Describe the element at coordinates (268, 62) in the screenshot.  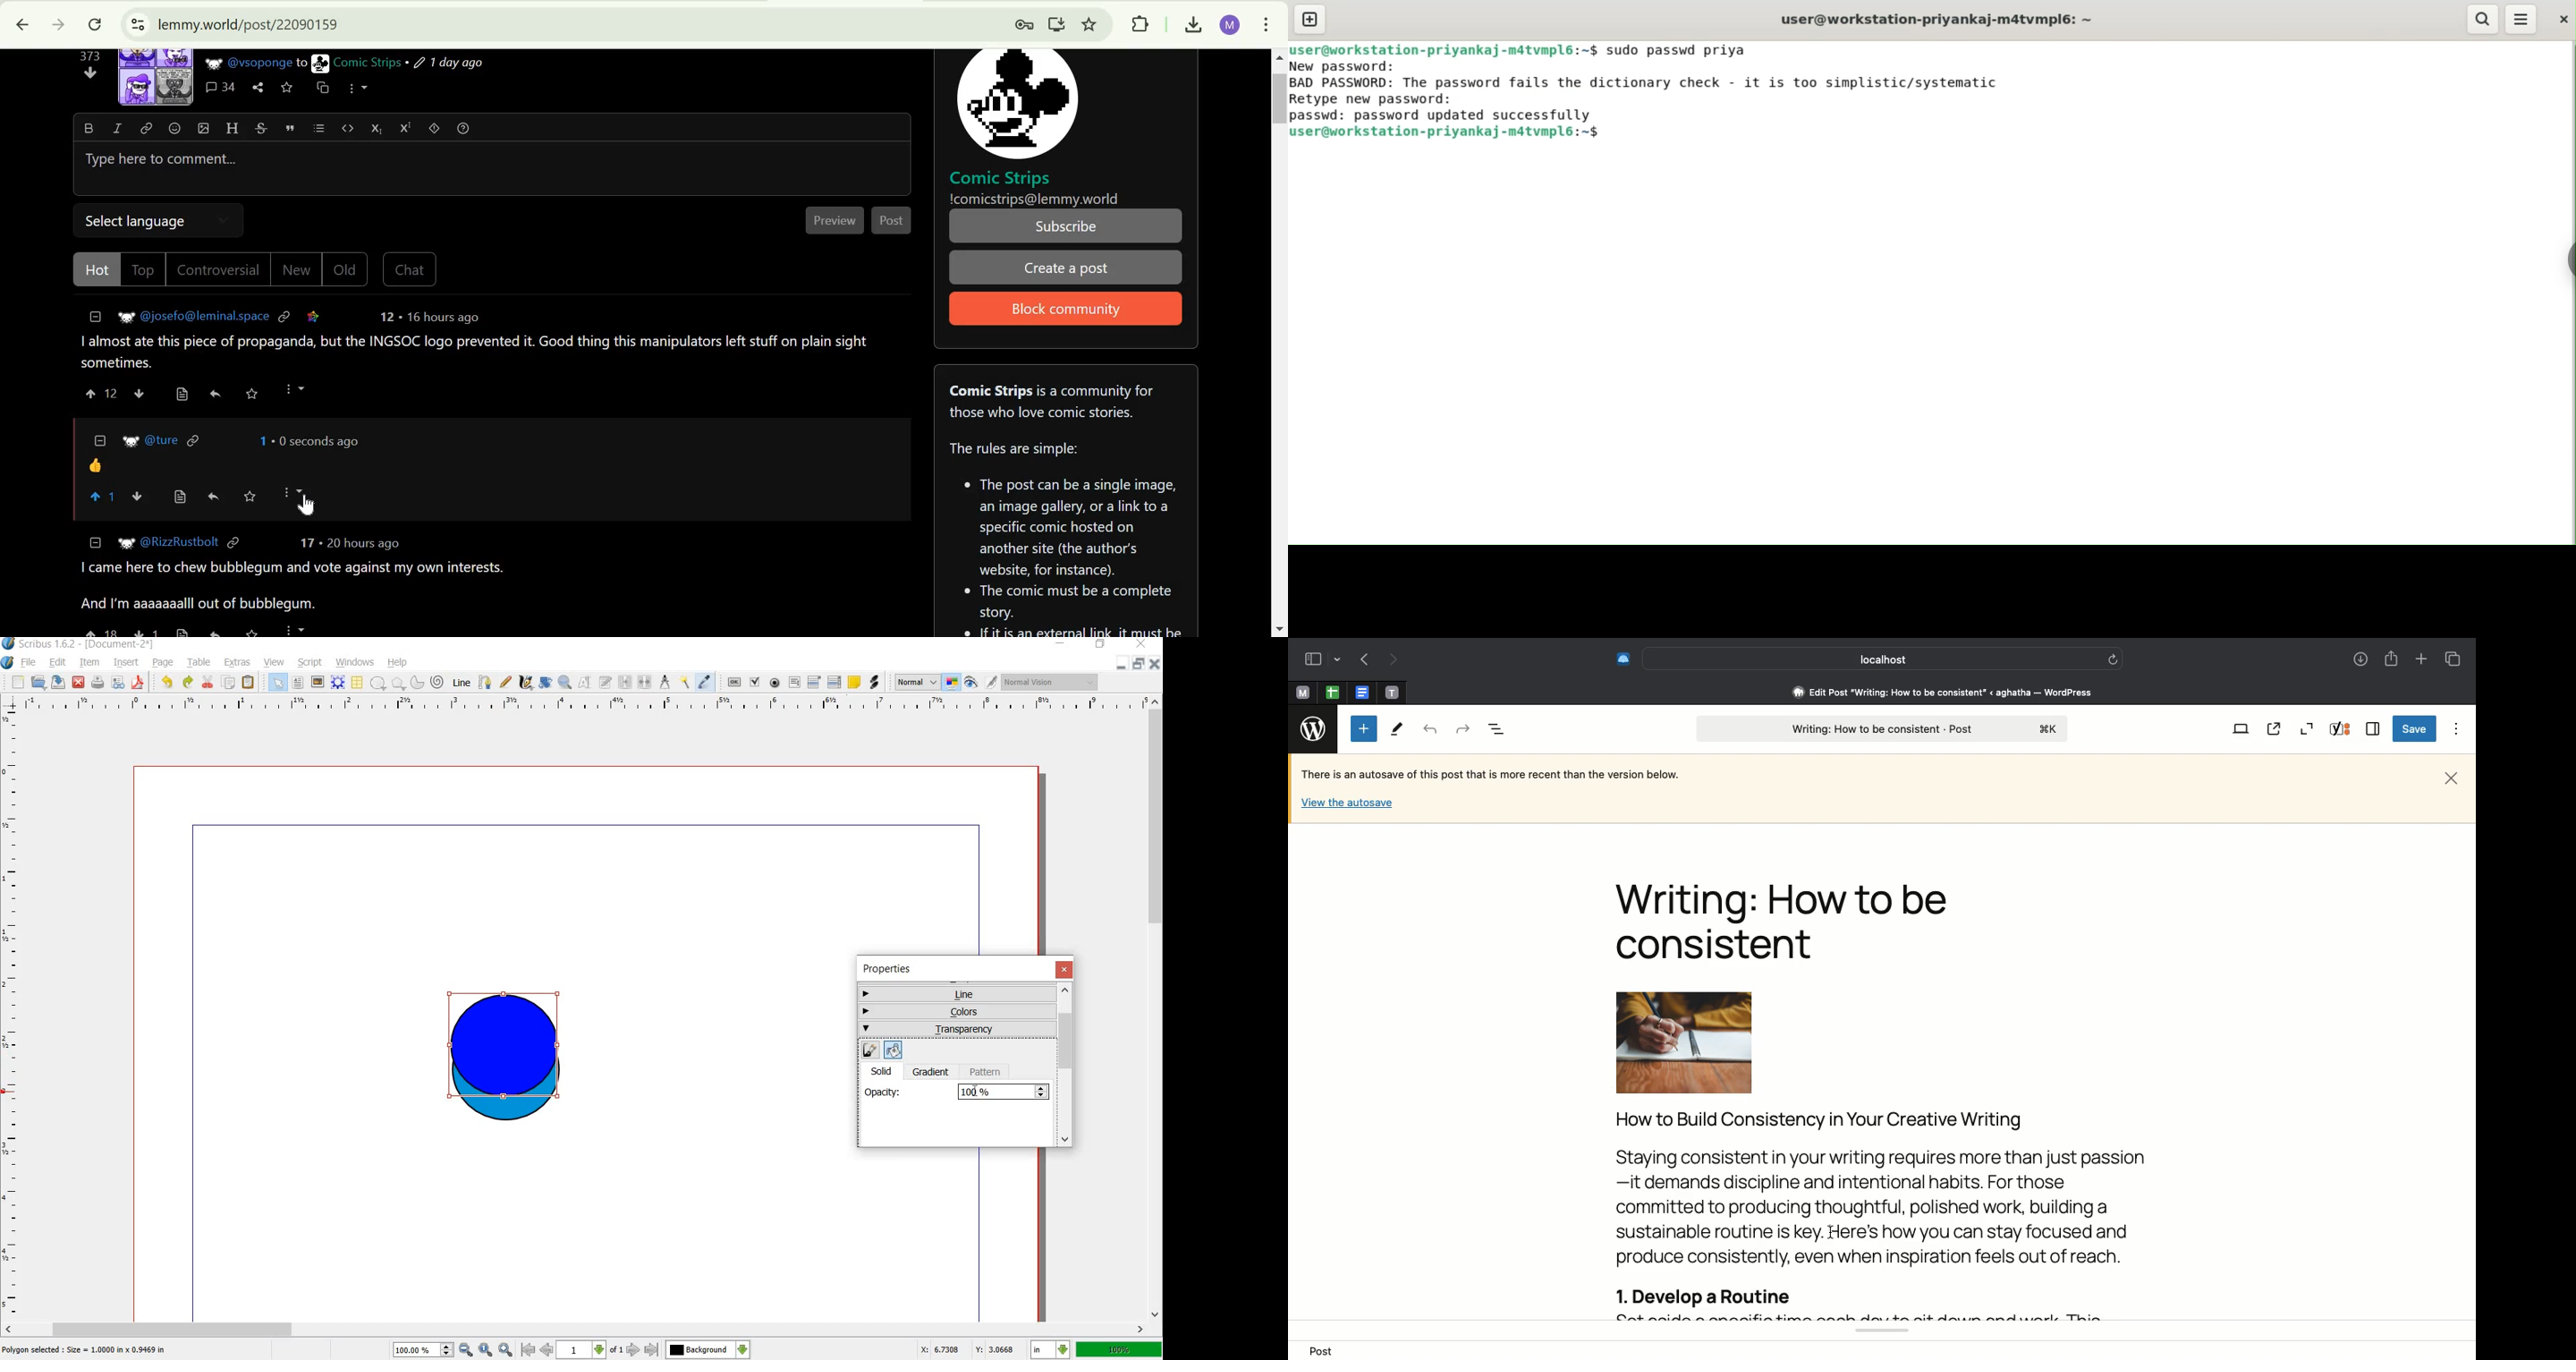
I see `@vsoponge to` at that location.